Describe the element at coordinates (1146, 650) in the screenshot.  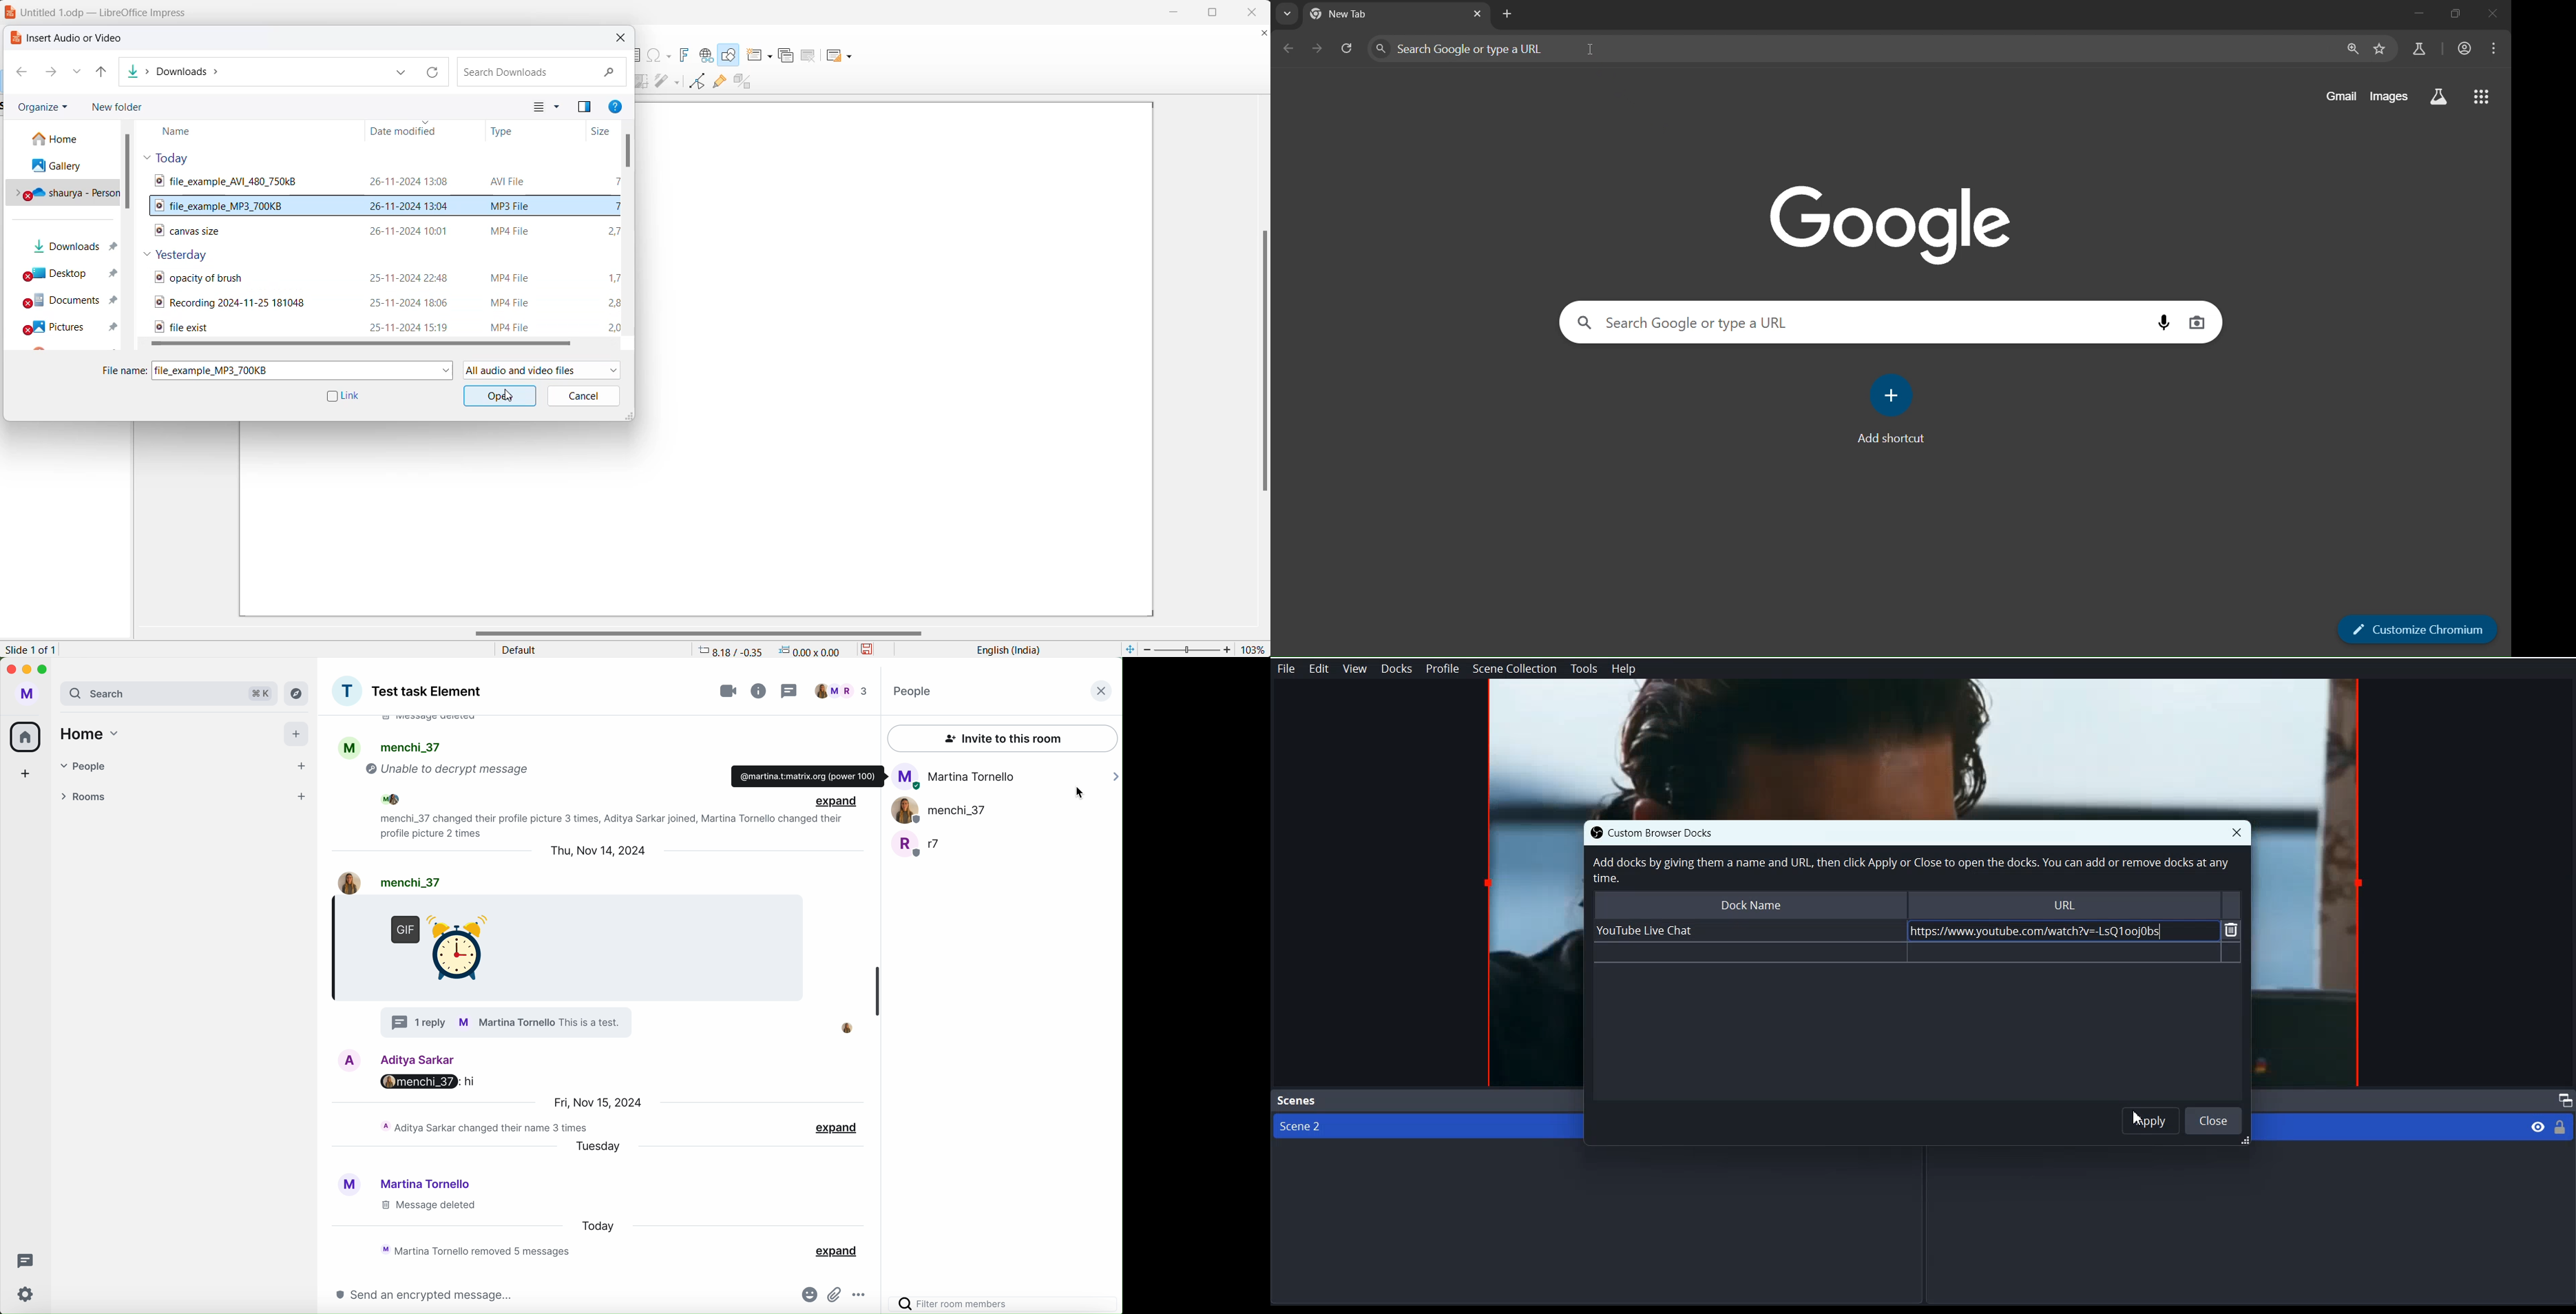
I see `decrease zoom` at that location.